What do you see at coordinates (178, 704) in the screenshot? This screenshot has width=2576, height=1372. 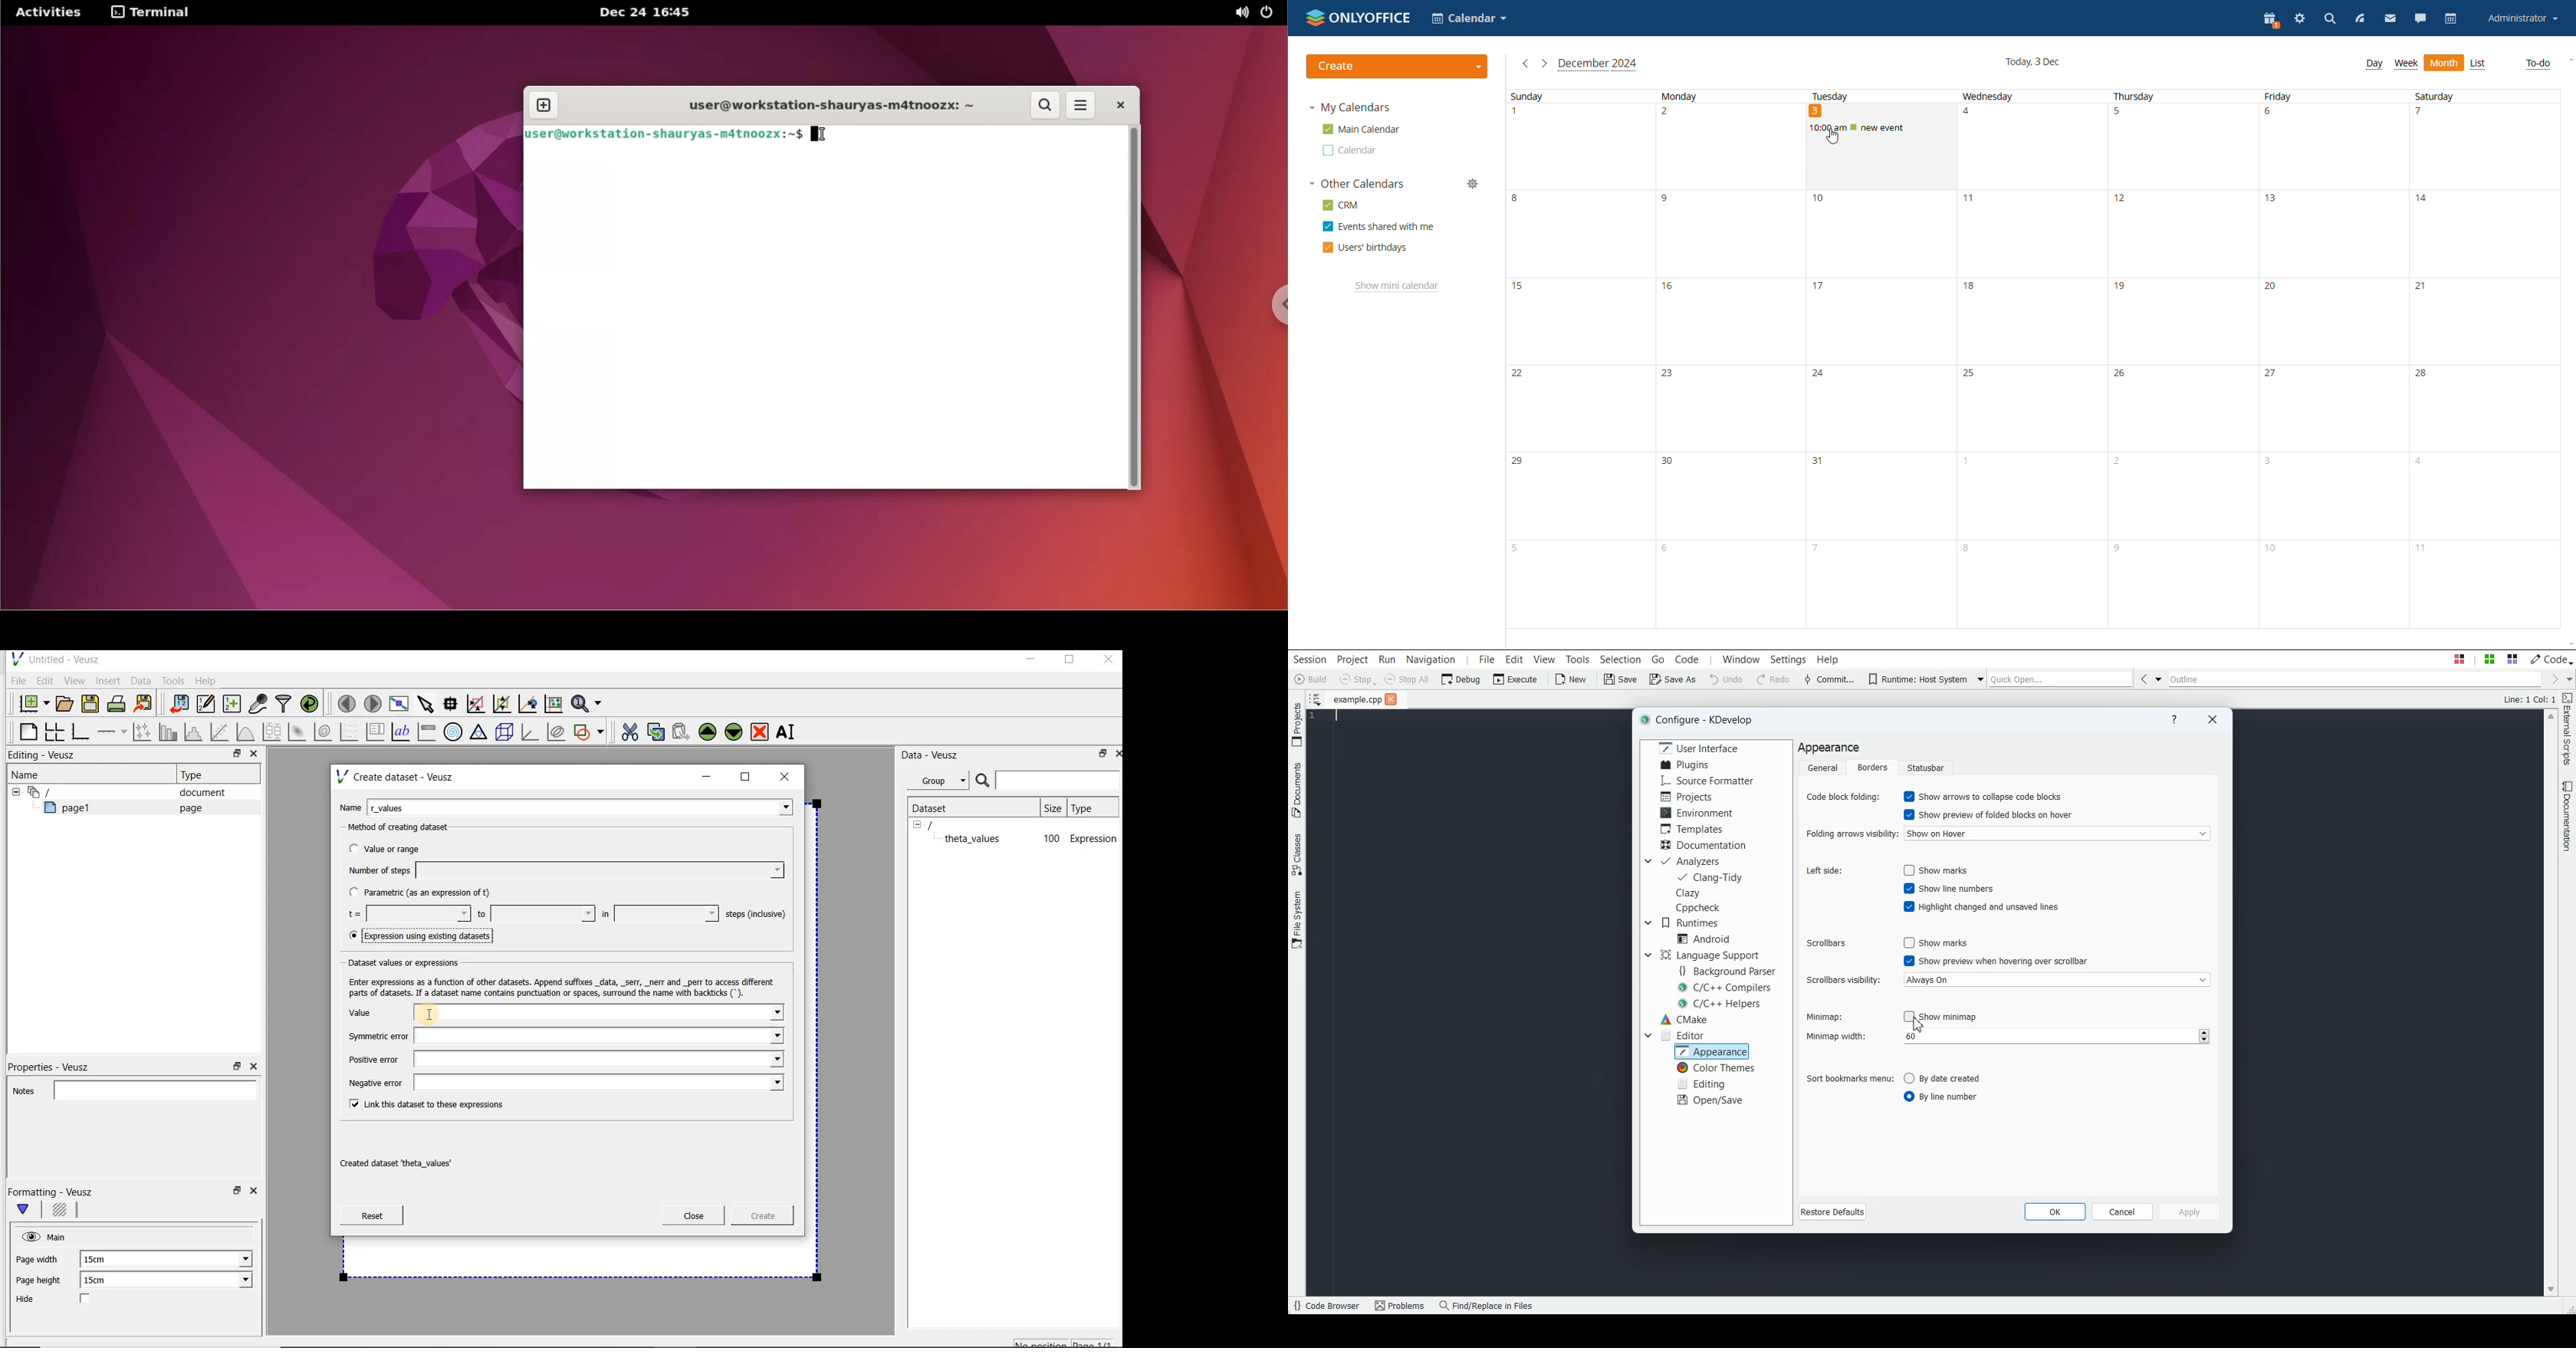 I see `import data into Veusz` at bounding box center [178, 704].